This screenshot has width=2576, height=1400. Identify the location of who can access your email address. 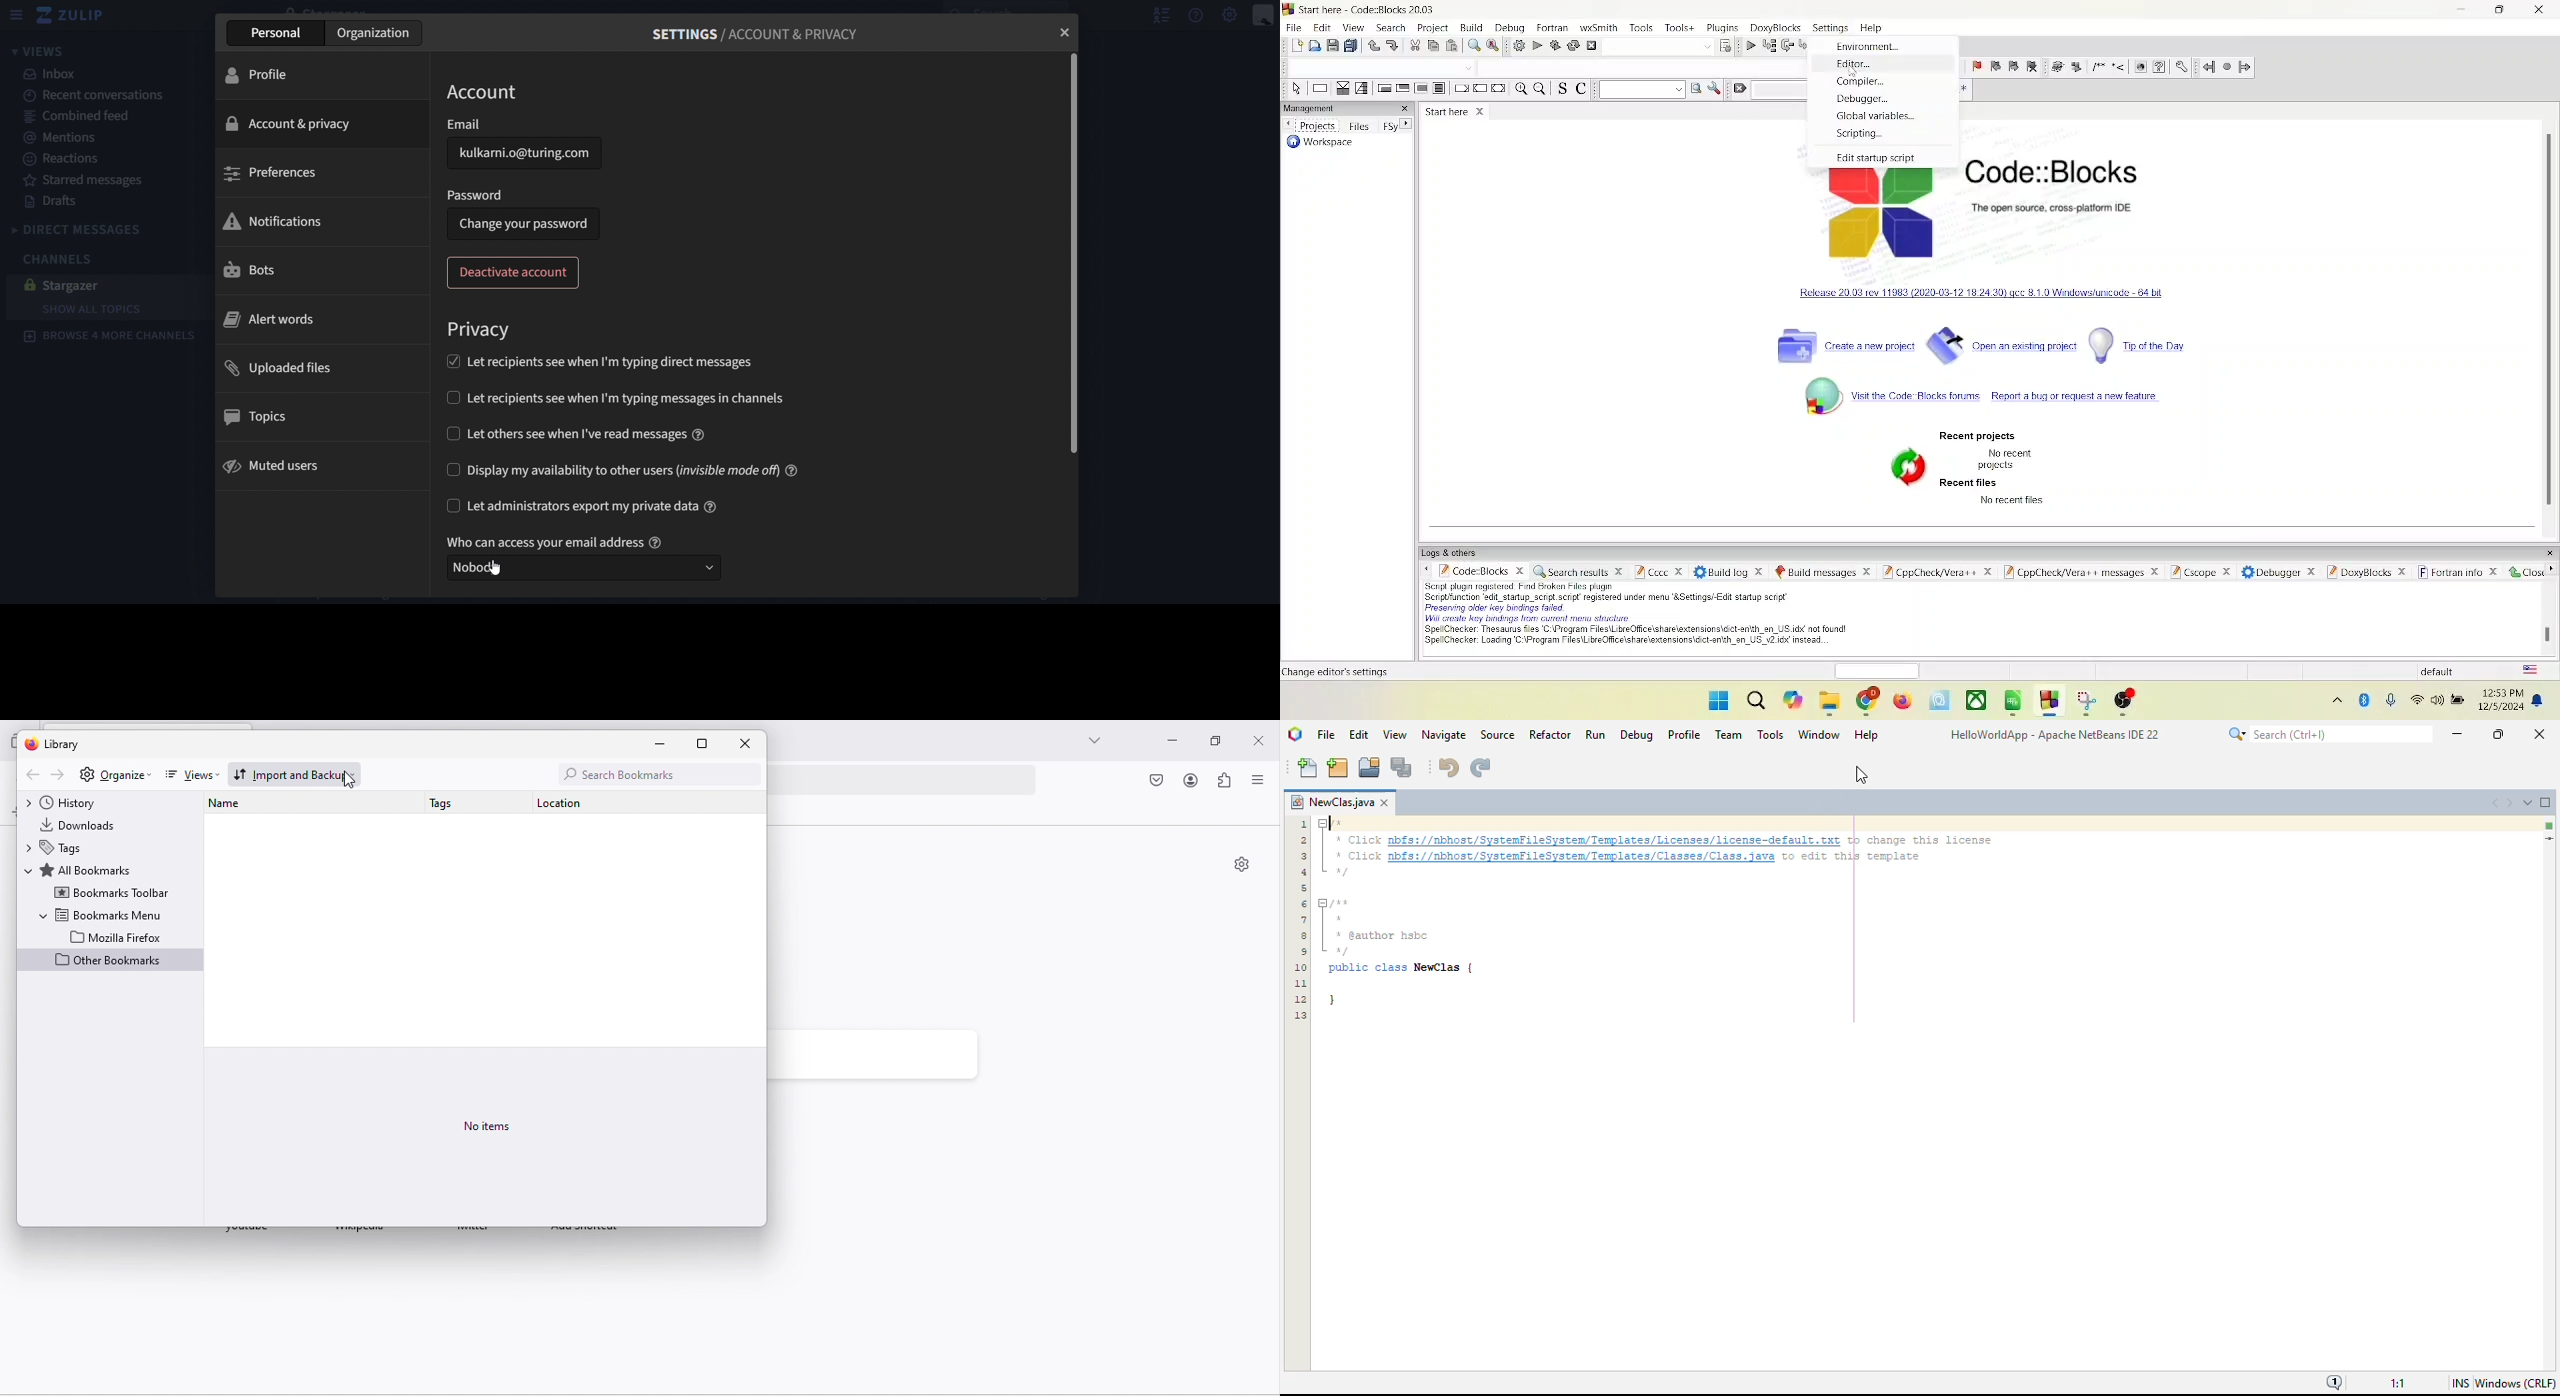
(554, 542).